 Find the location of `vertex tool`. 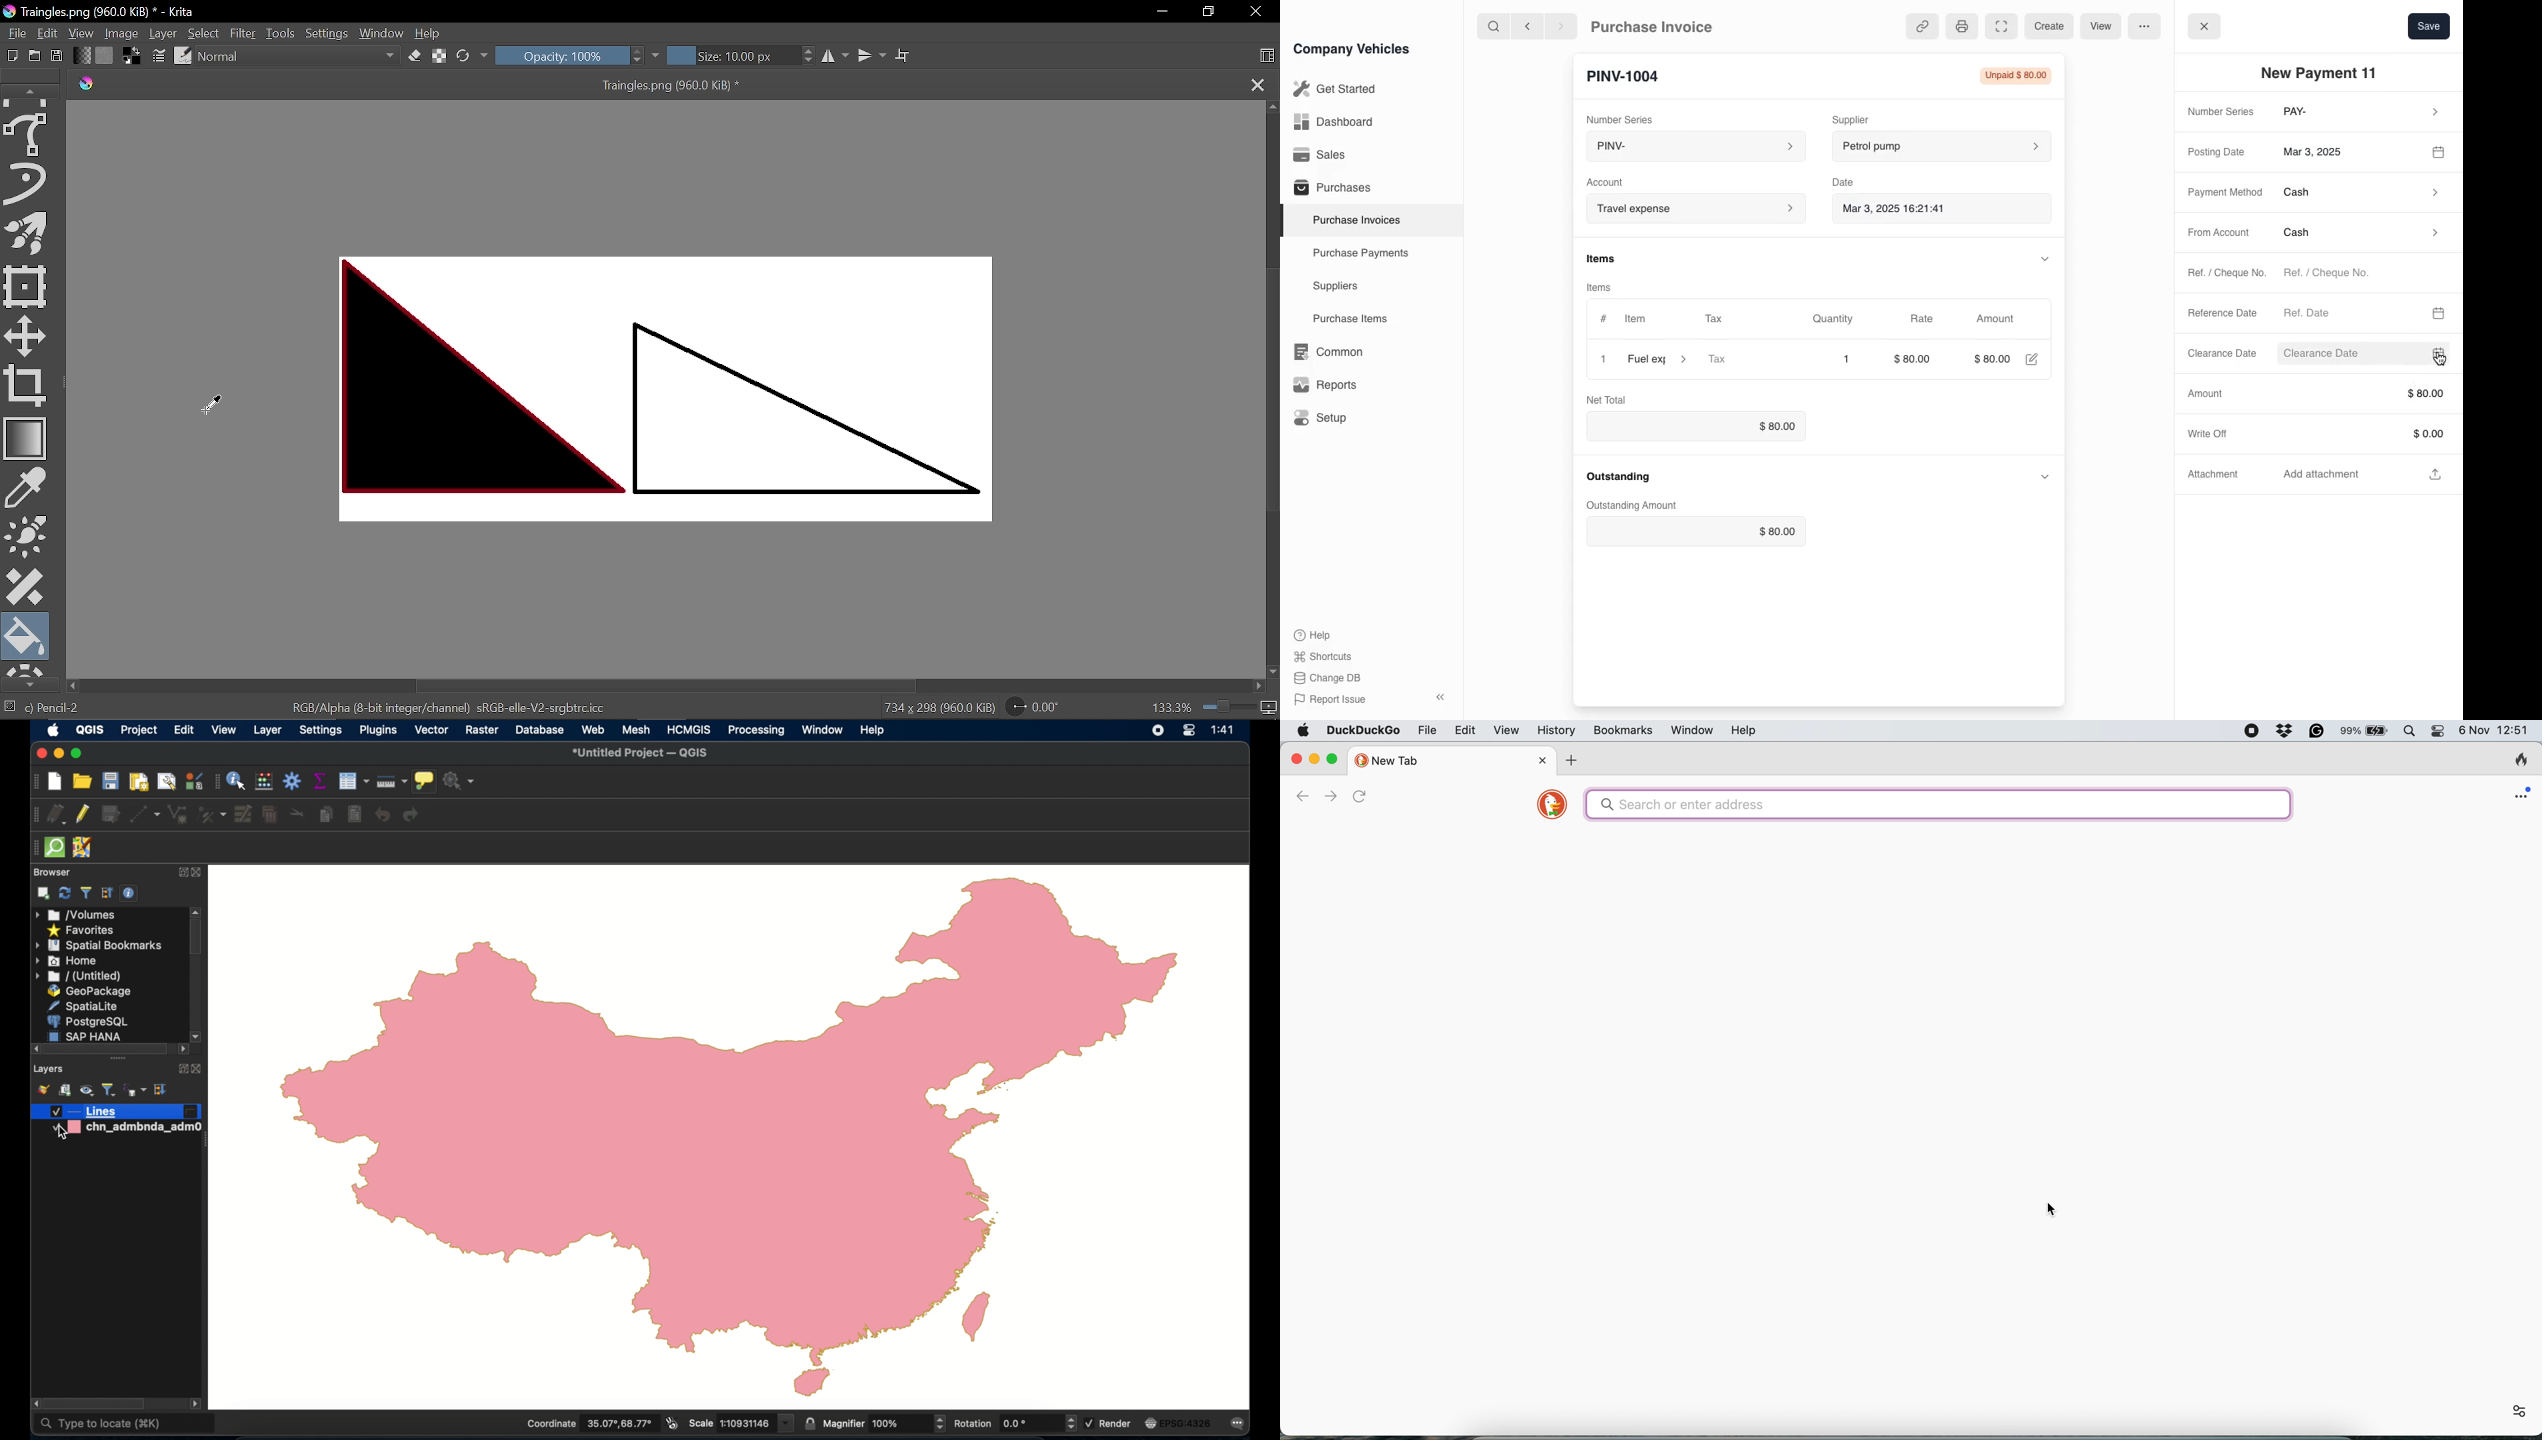

vertex tool is located at coordinates (212, 815).